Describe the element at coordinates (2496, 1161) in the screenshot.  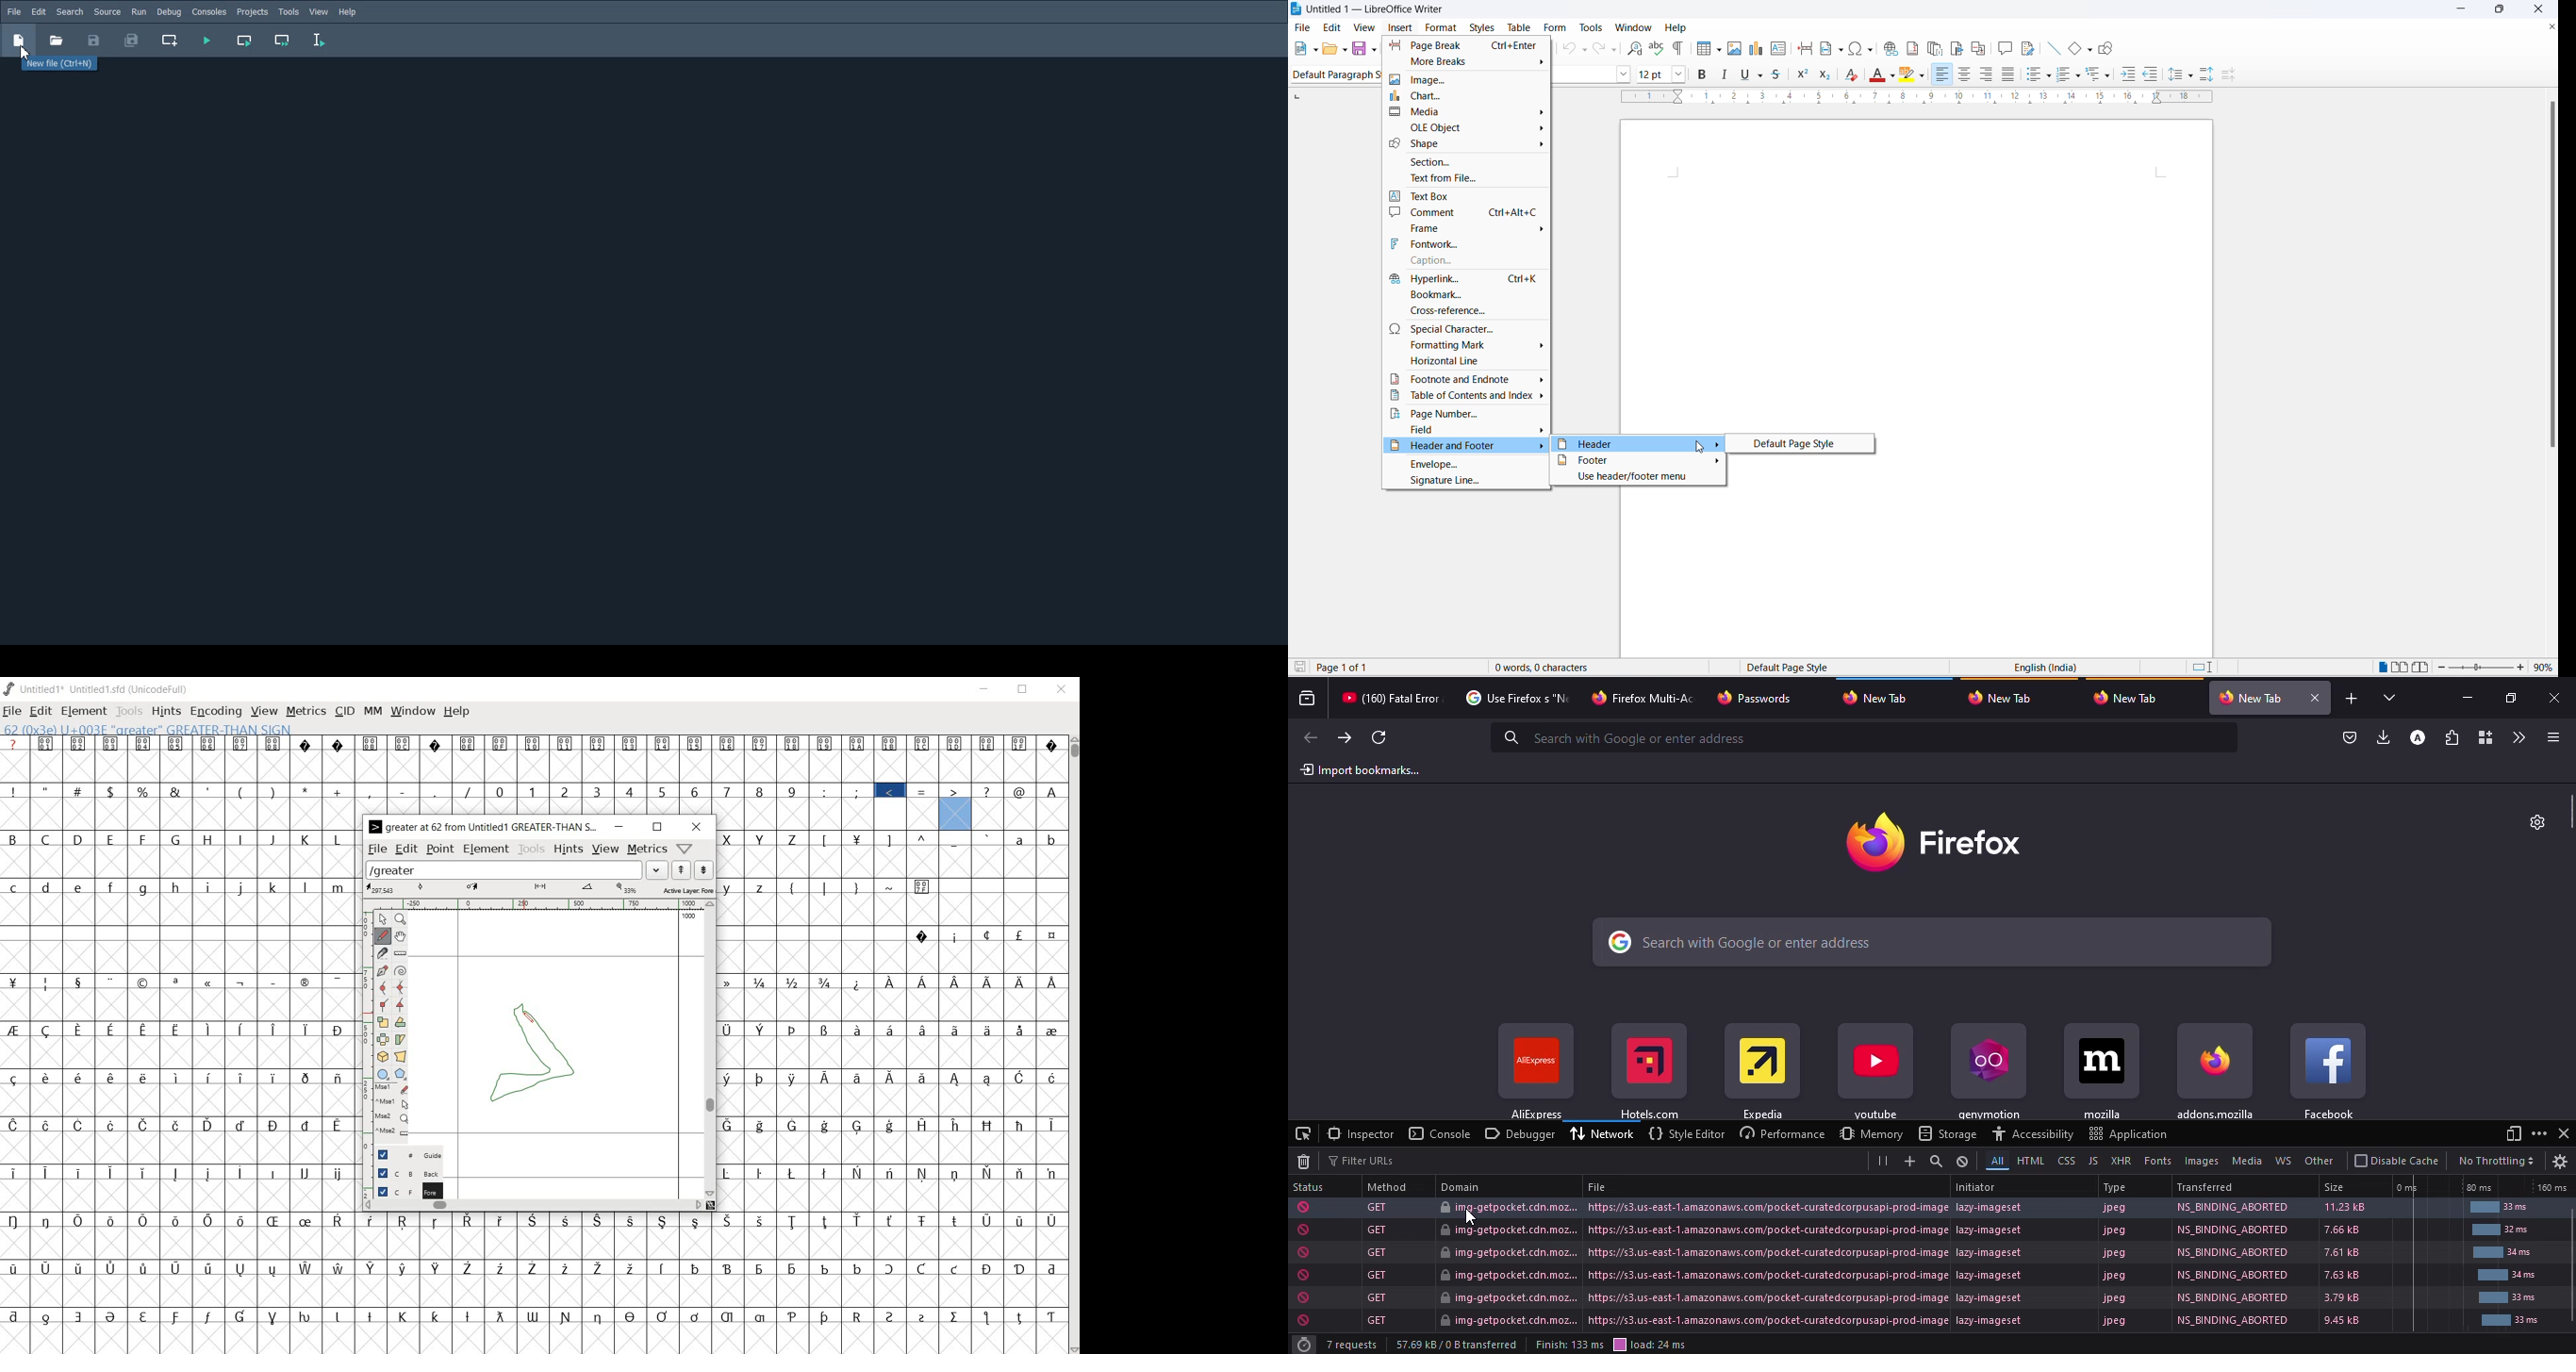
I see `no throttling` at that location.